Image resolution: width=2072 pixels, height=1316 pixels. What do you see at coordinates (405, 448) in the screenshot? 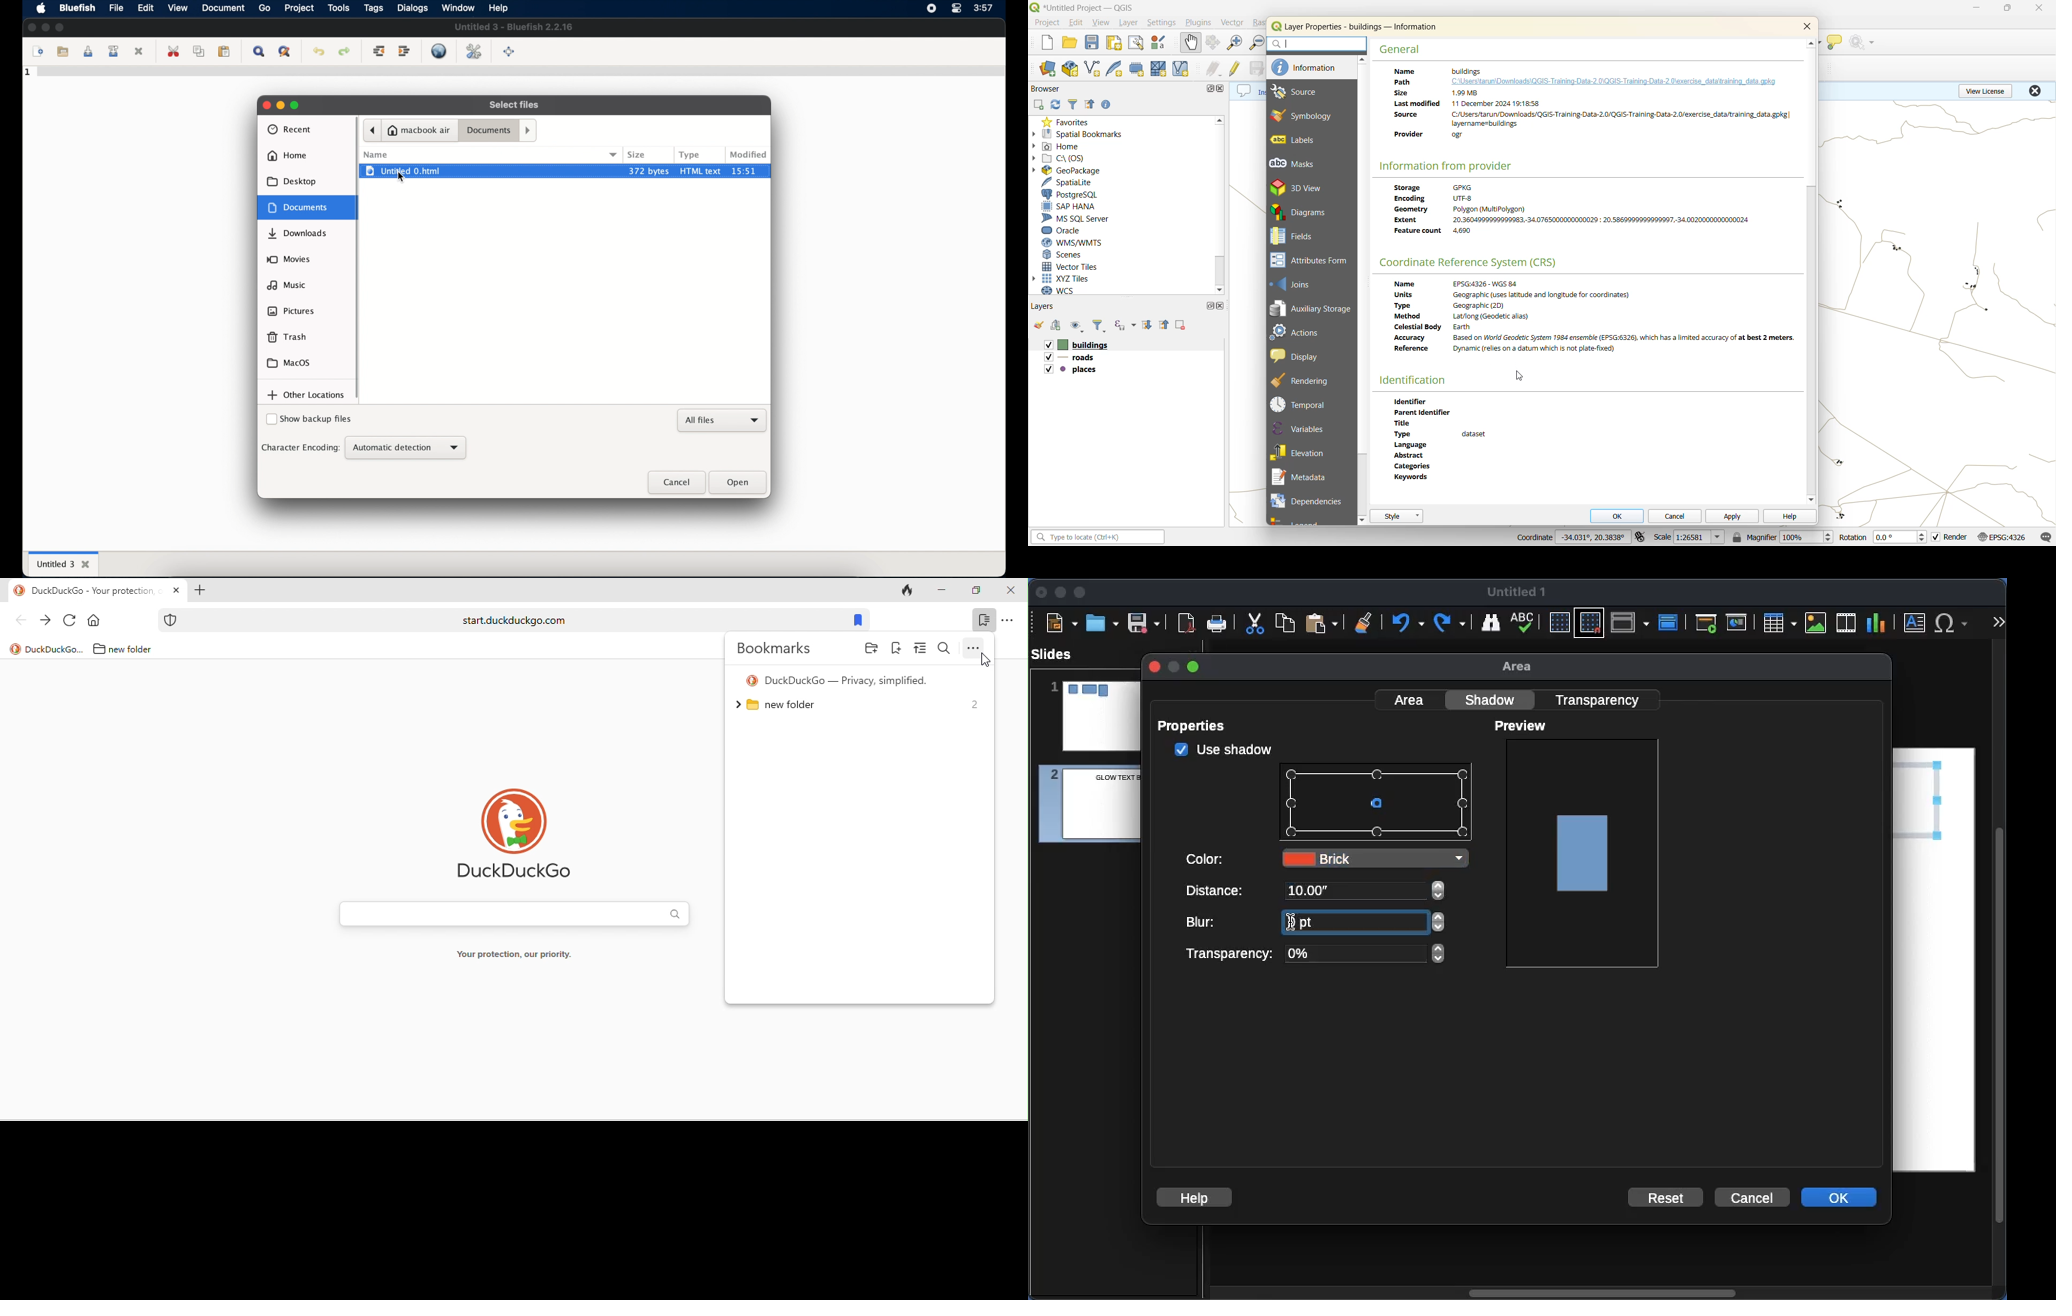
I see `automatic detection dropdown` at bounding box center [405, 448].